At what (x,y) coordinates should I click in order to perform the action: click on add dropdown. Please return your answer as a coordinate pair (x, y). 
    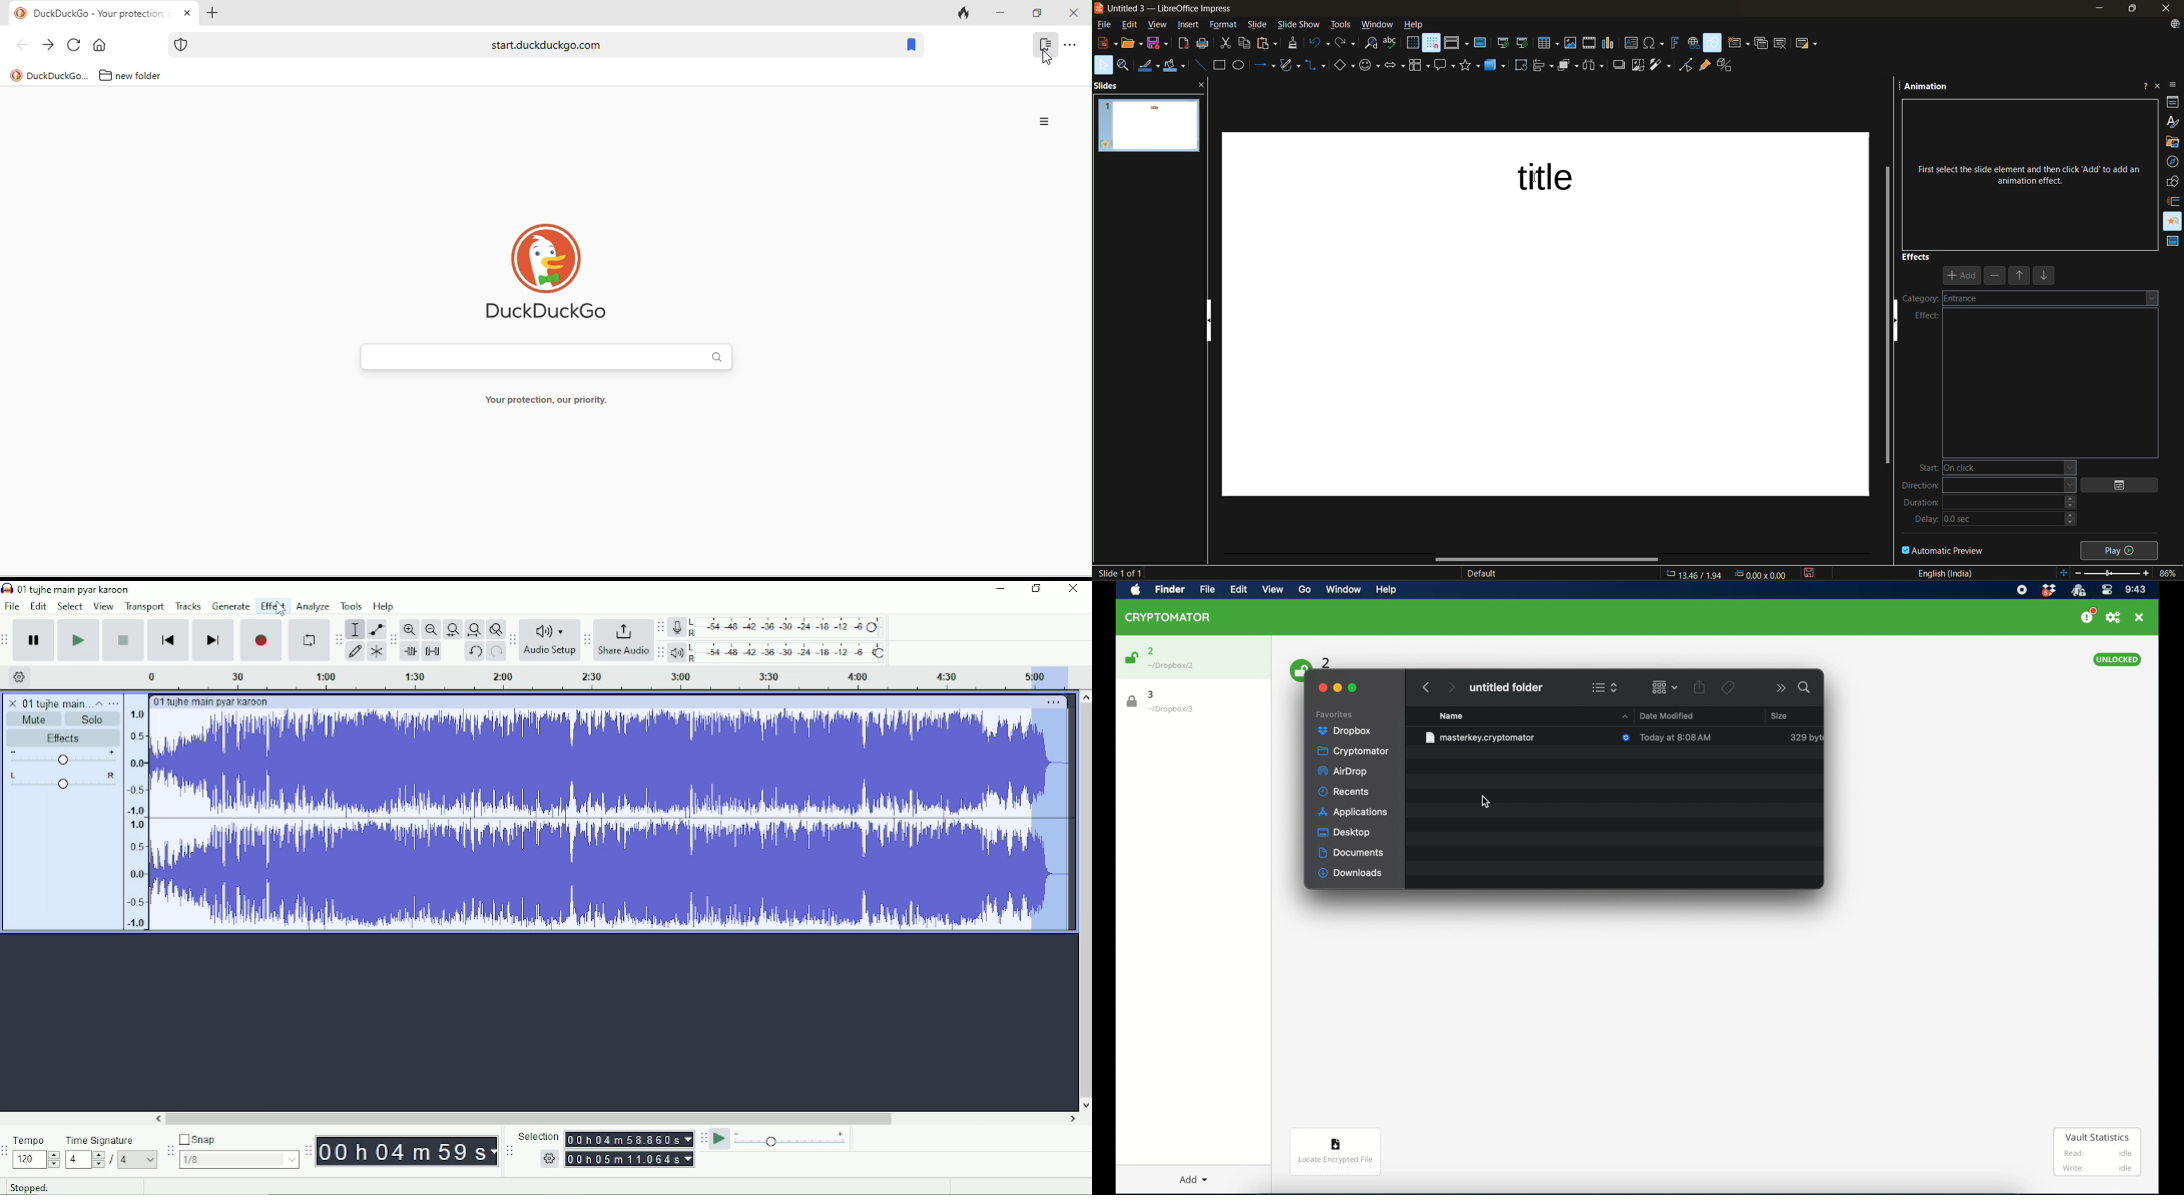
    Looking at the image, I should click on (1189, 1175).